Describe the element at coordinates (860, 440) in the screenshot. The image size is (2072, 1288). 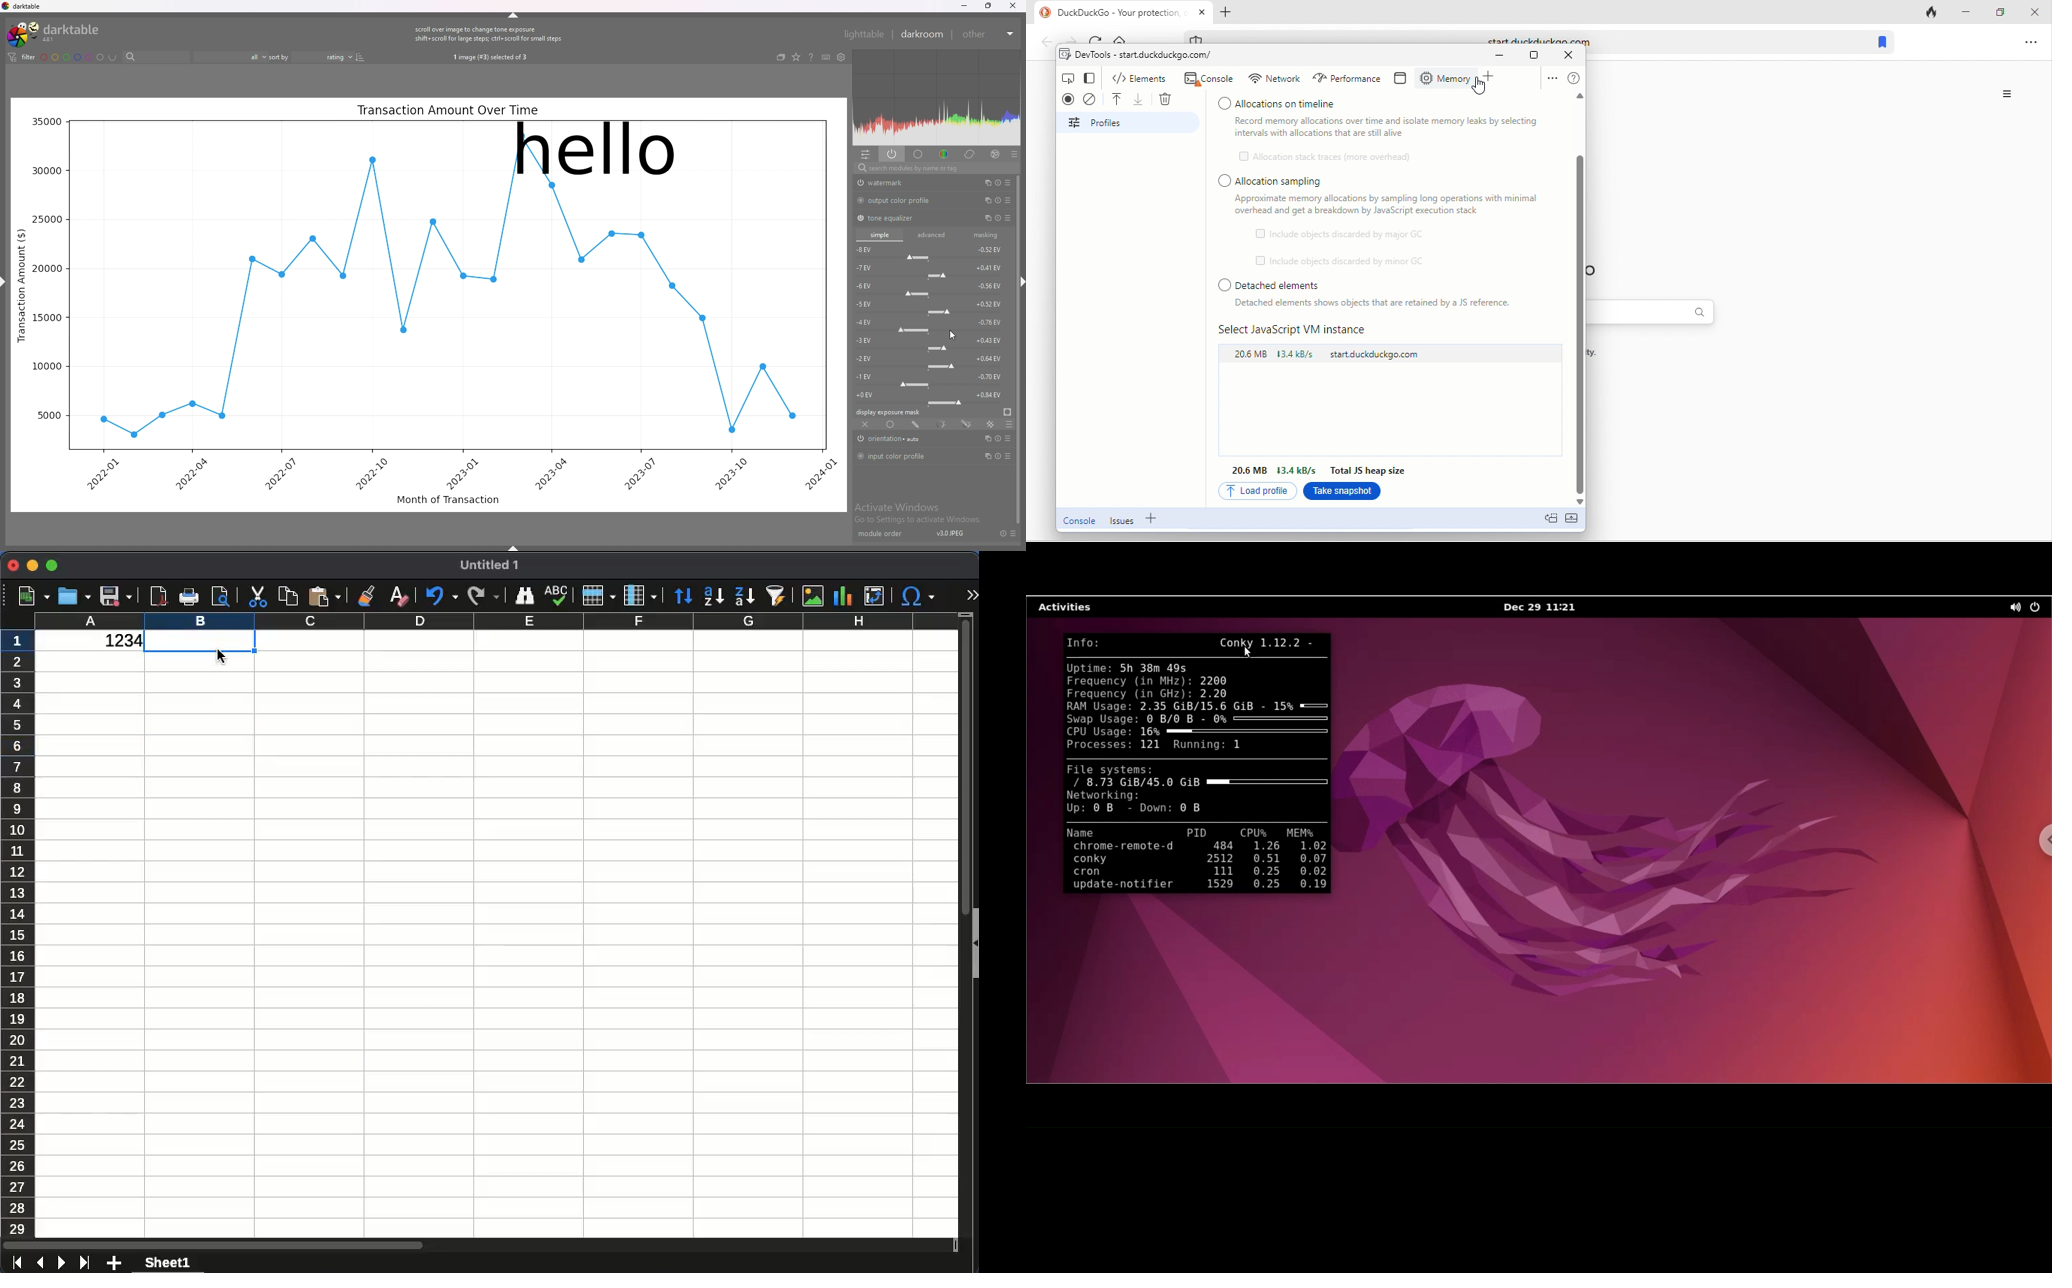
I see `switch off/on` at that location.